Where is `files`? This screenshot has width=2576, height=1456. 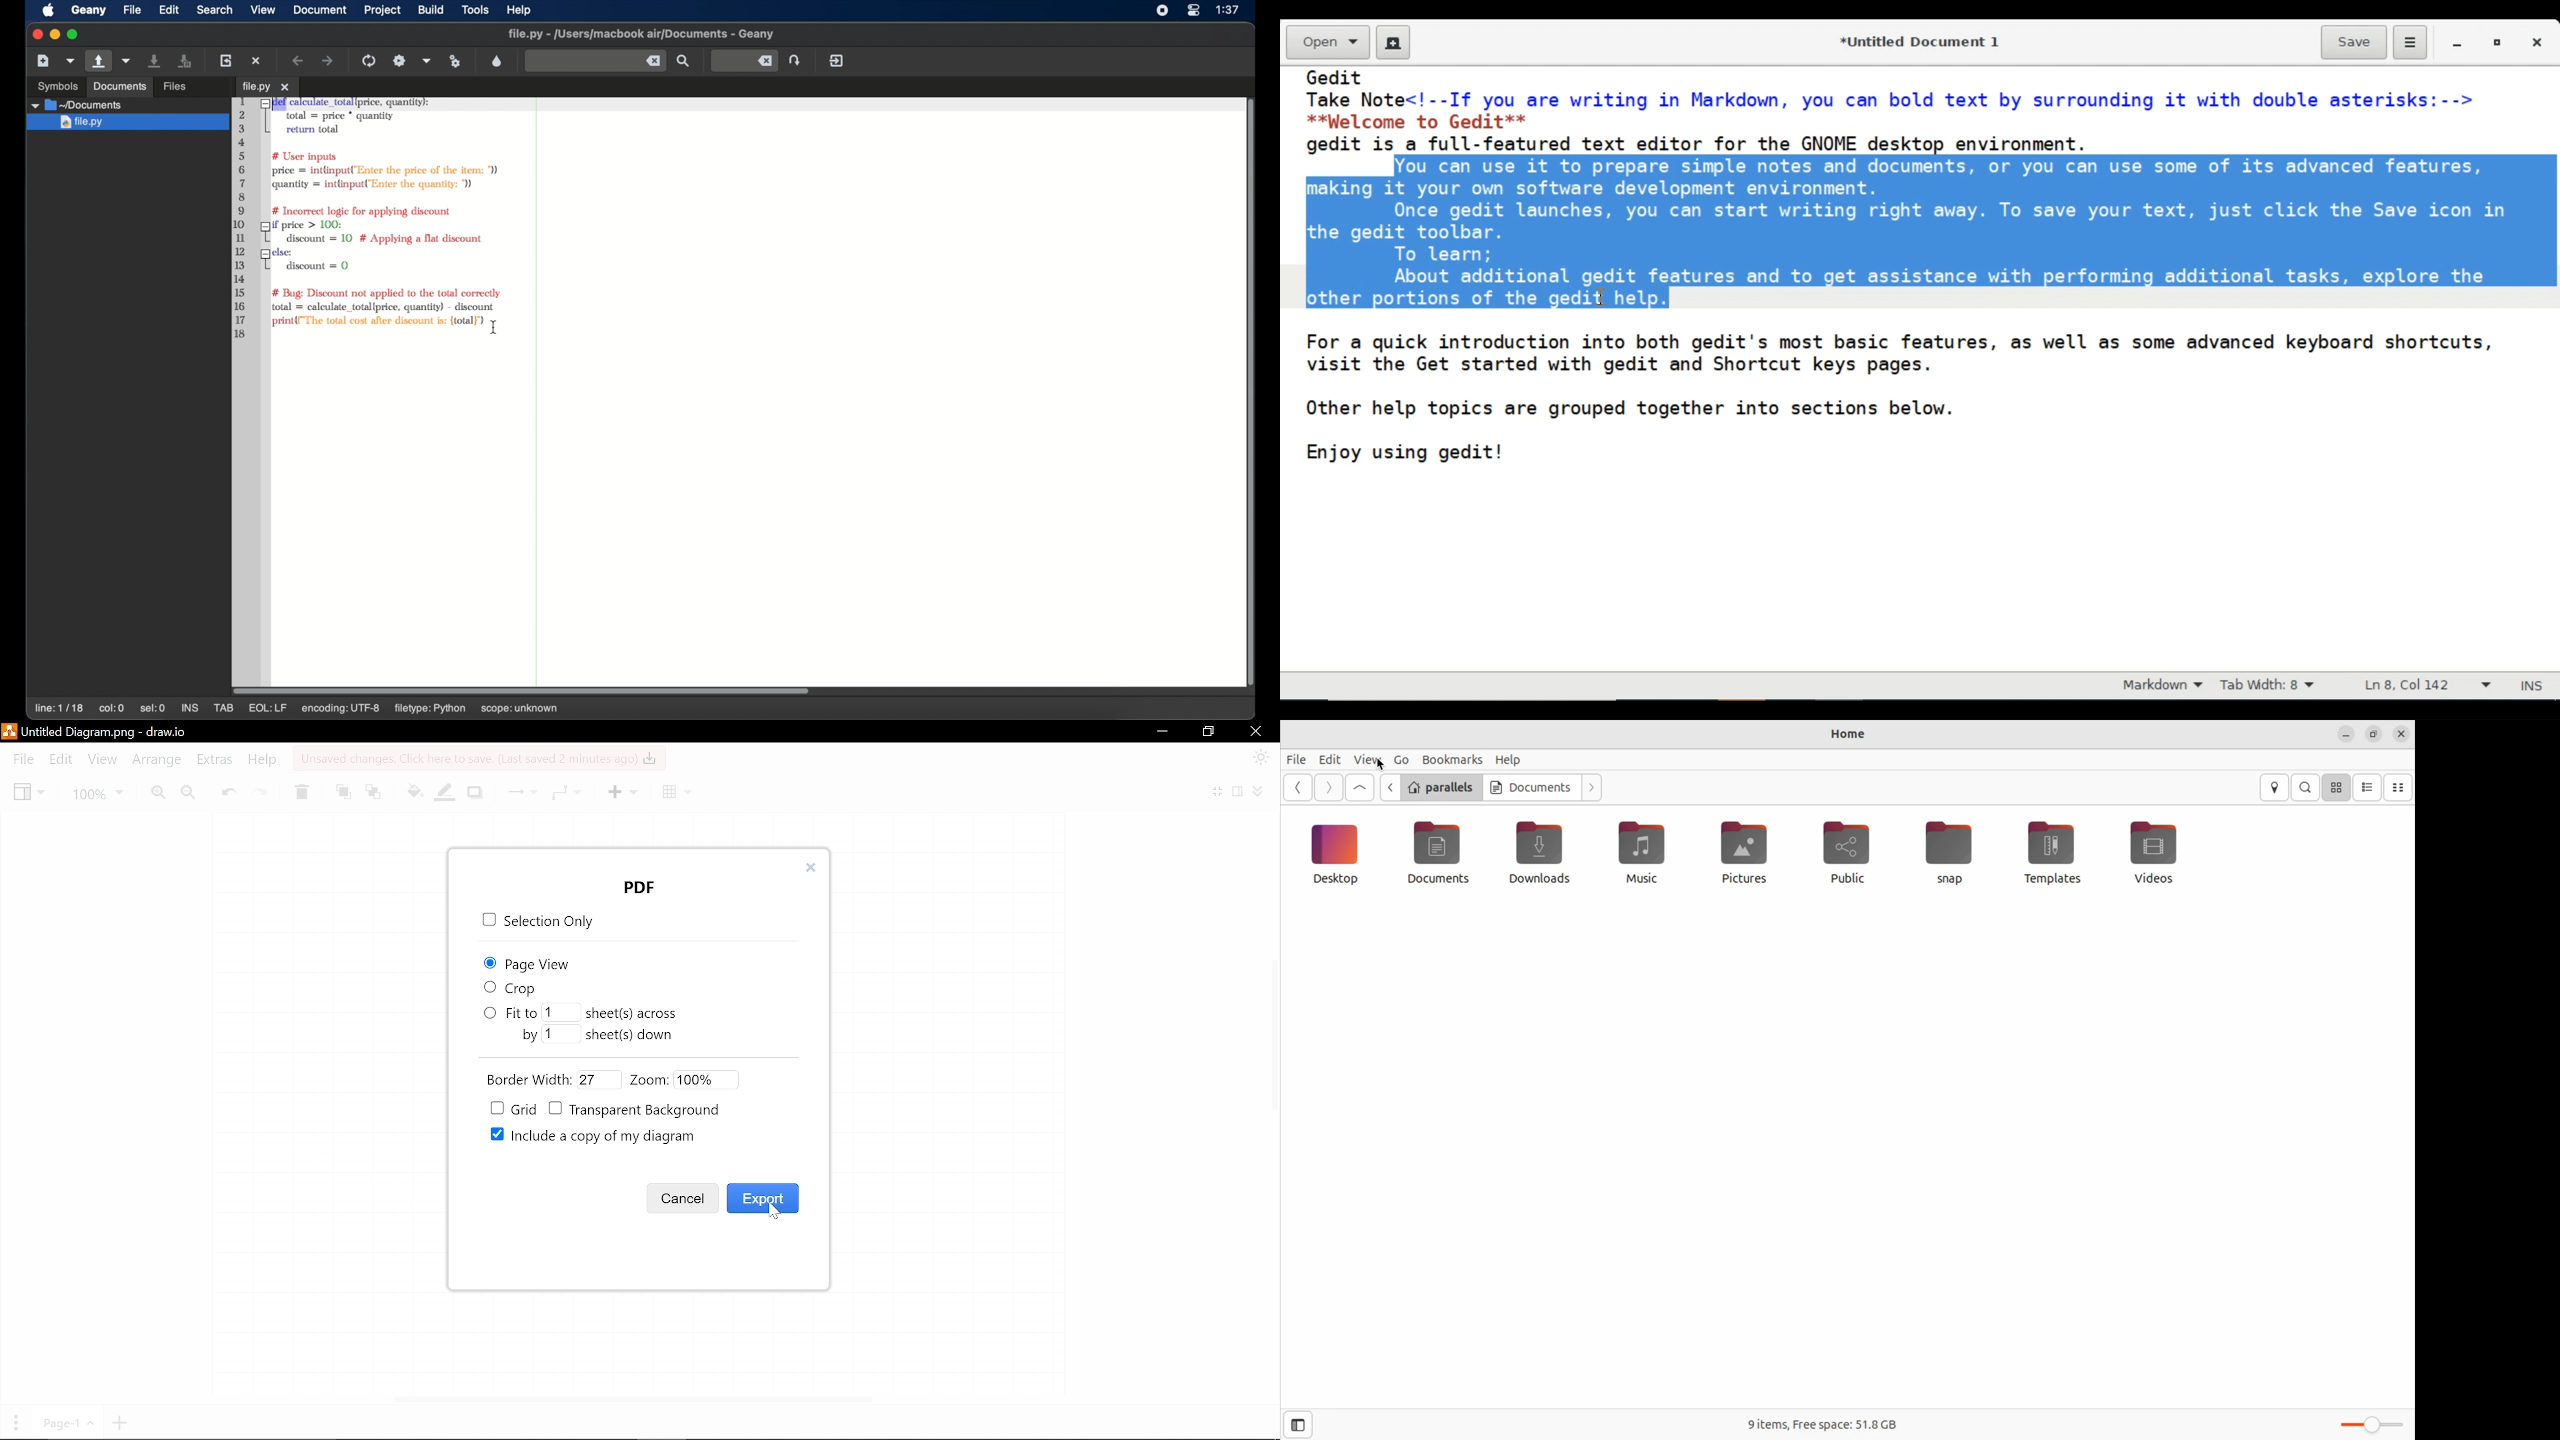 files is located at coordinates (177, 85).